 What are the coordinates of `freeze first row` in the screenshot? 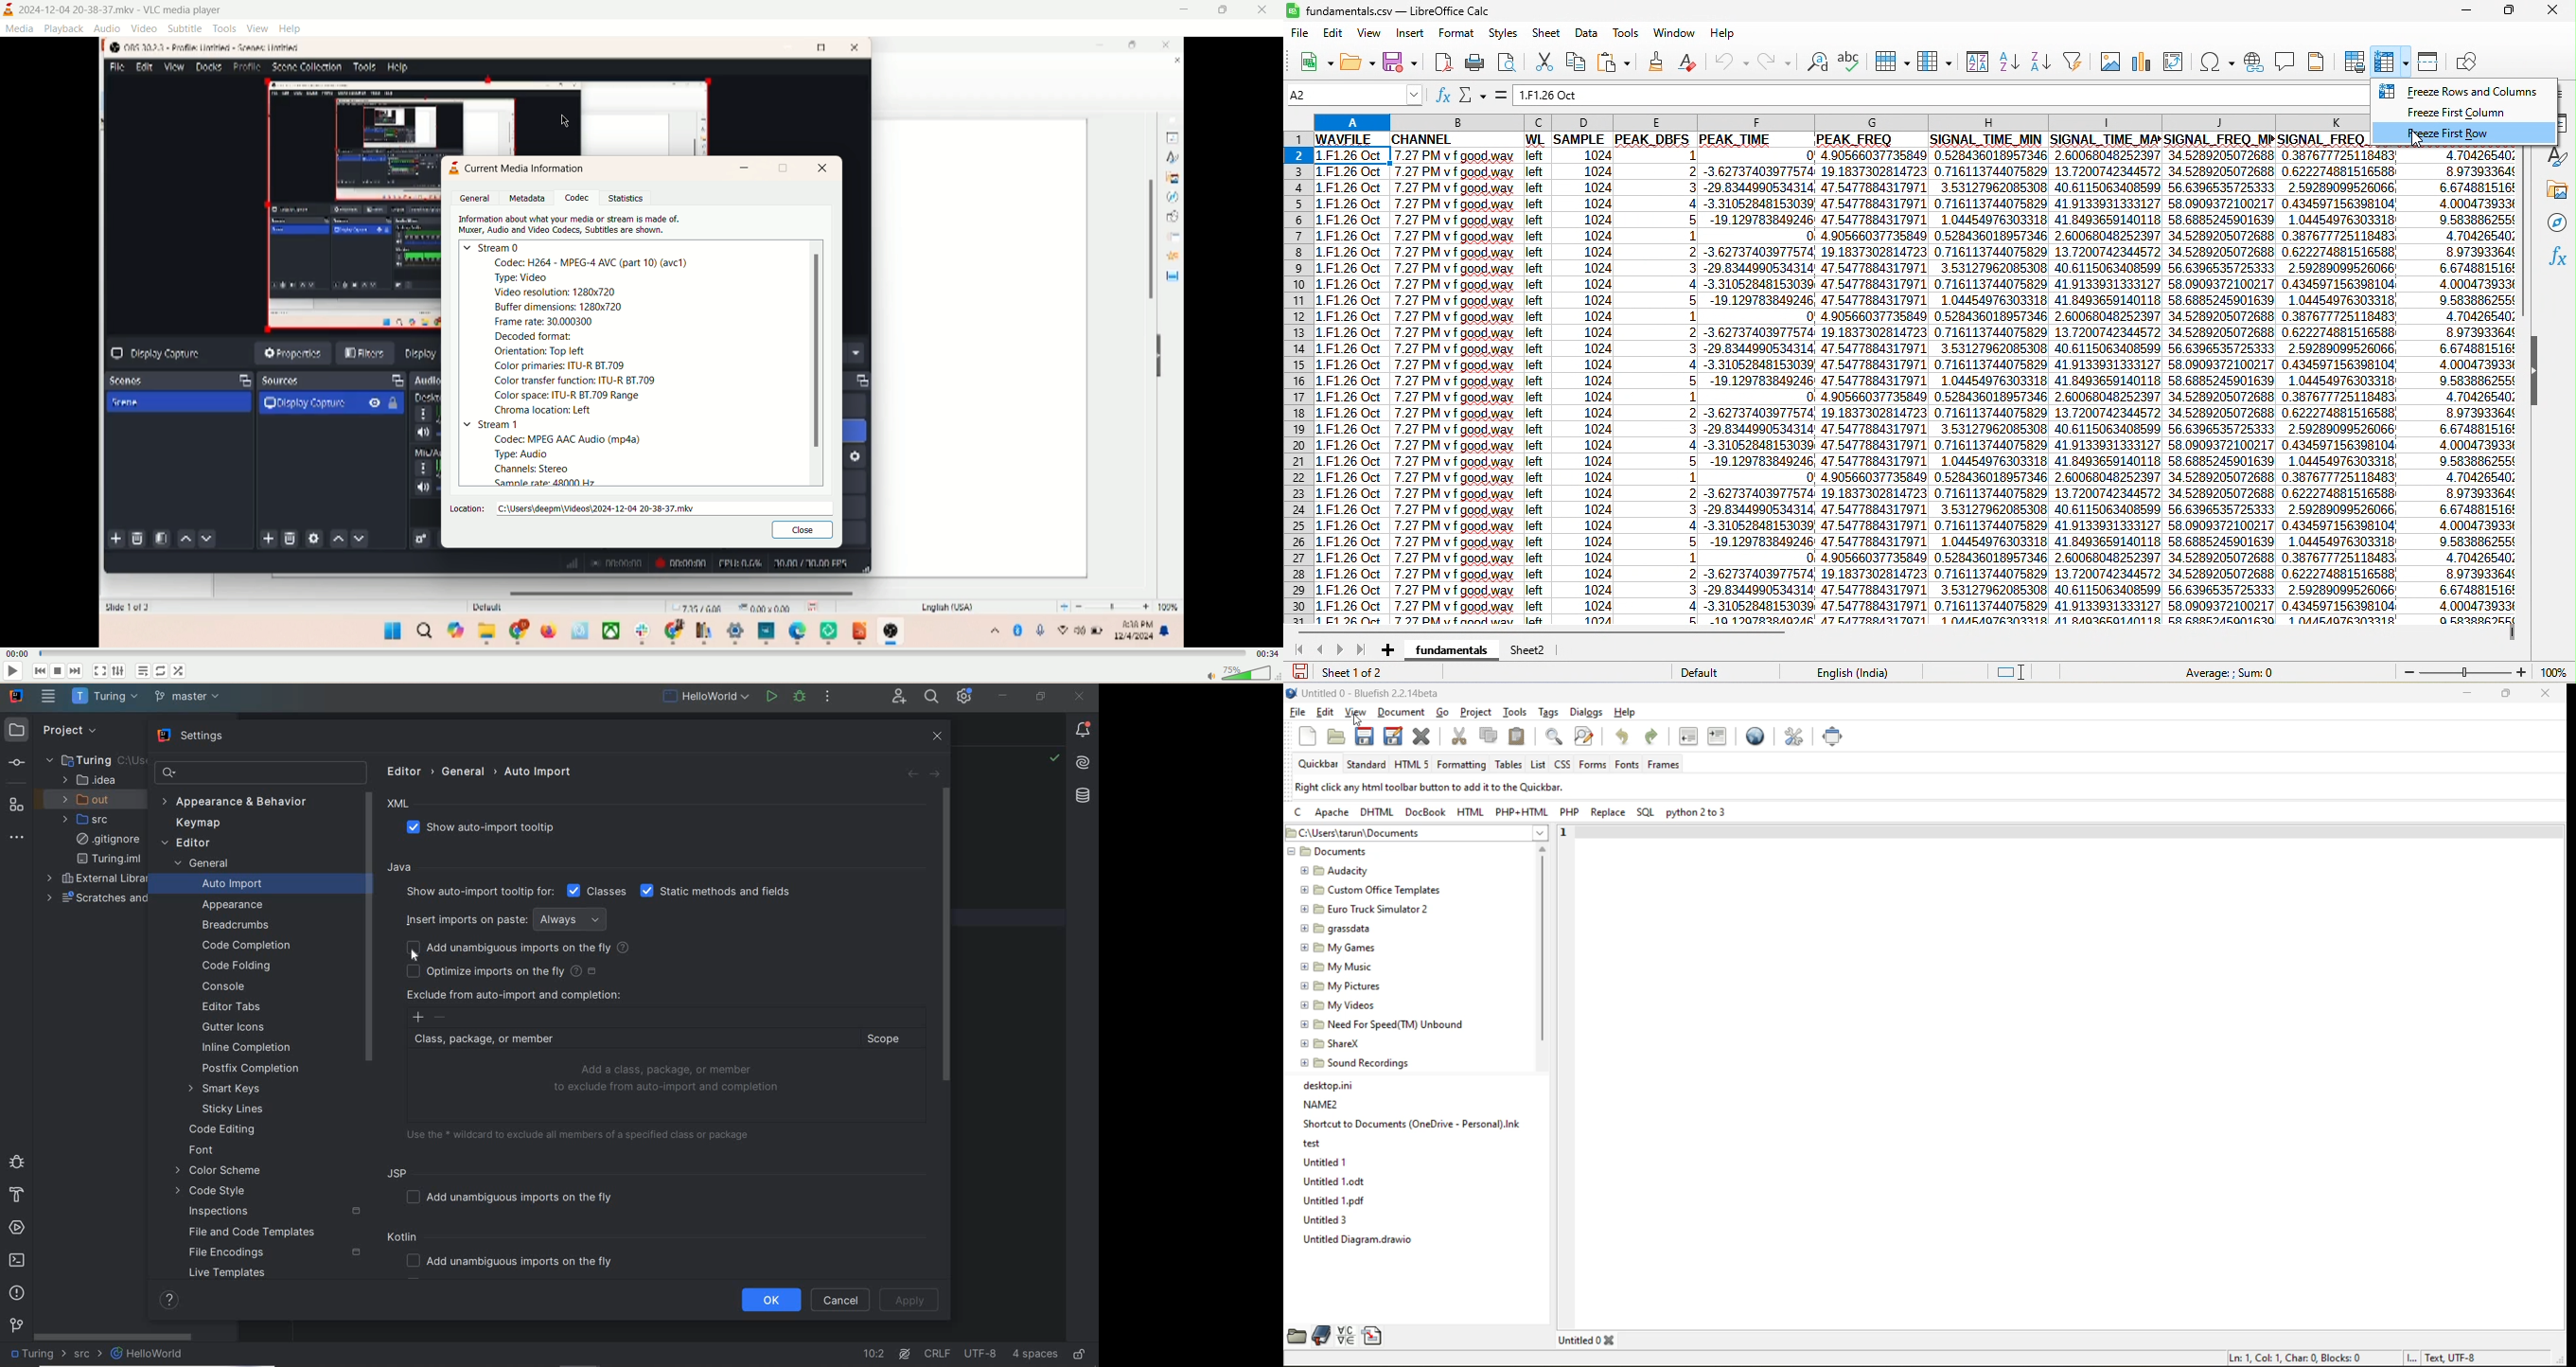 It's located at (2444, 133).